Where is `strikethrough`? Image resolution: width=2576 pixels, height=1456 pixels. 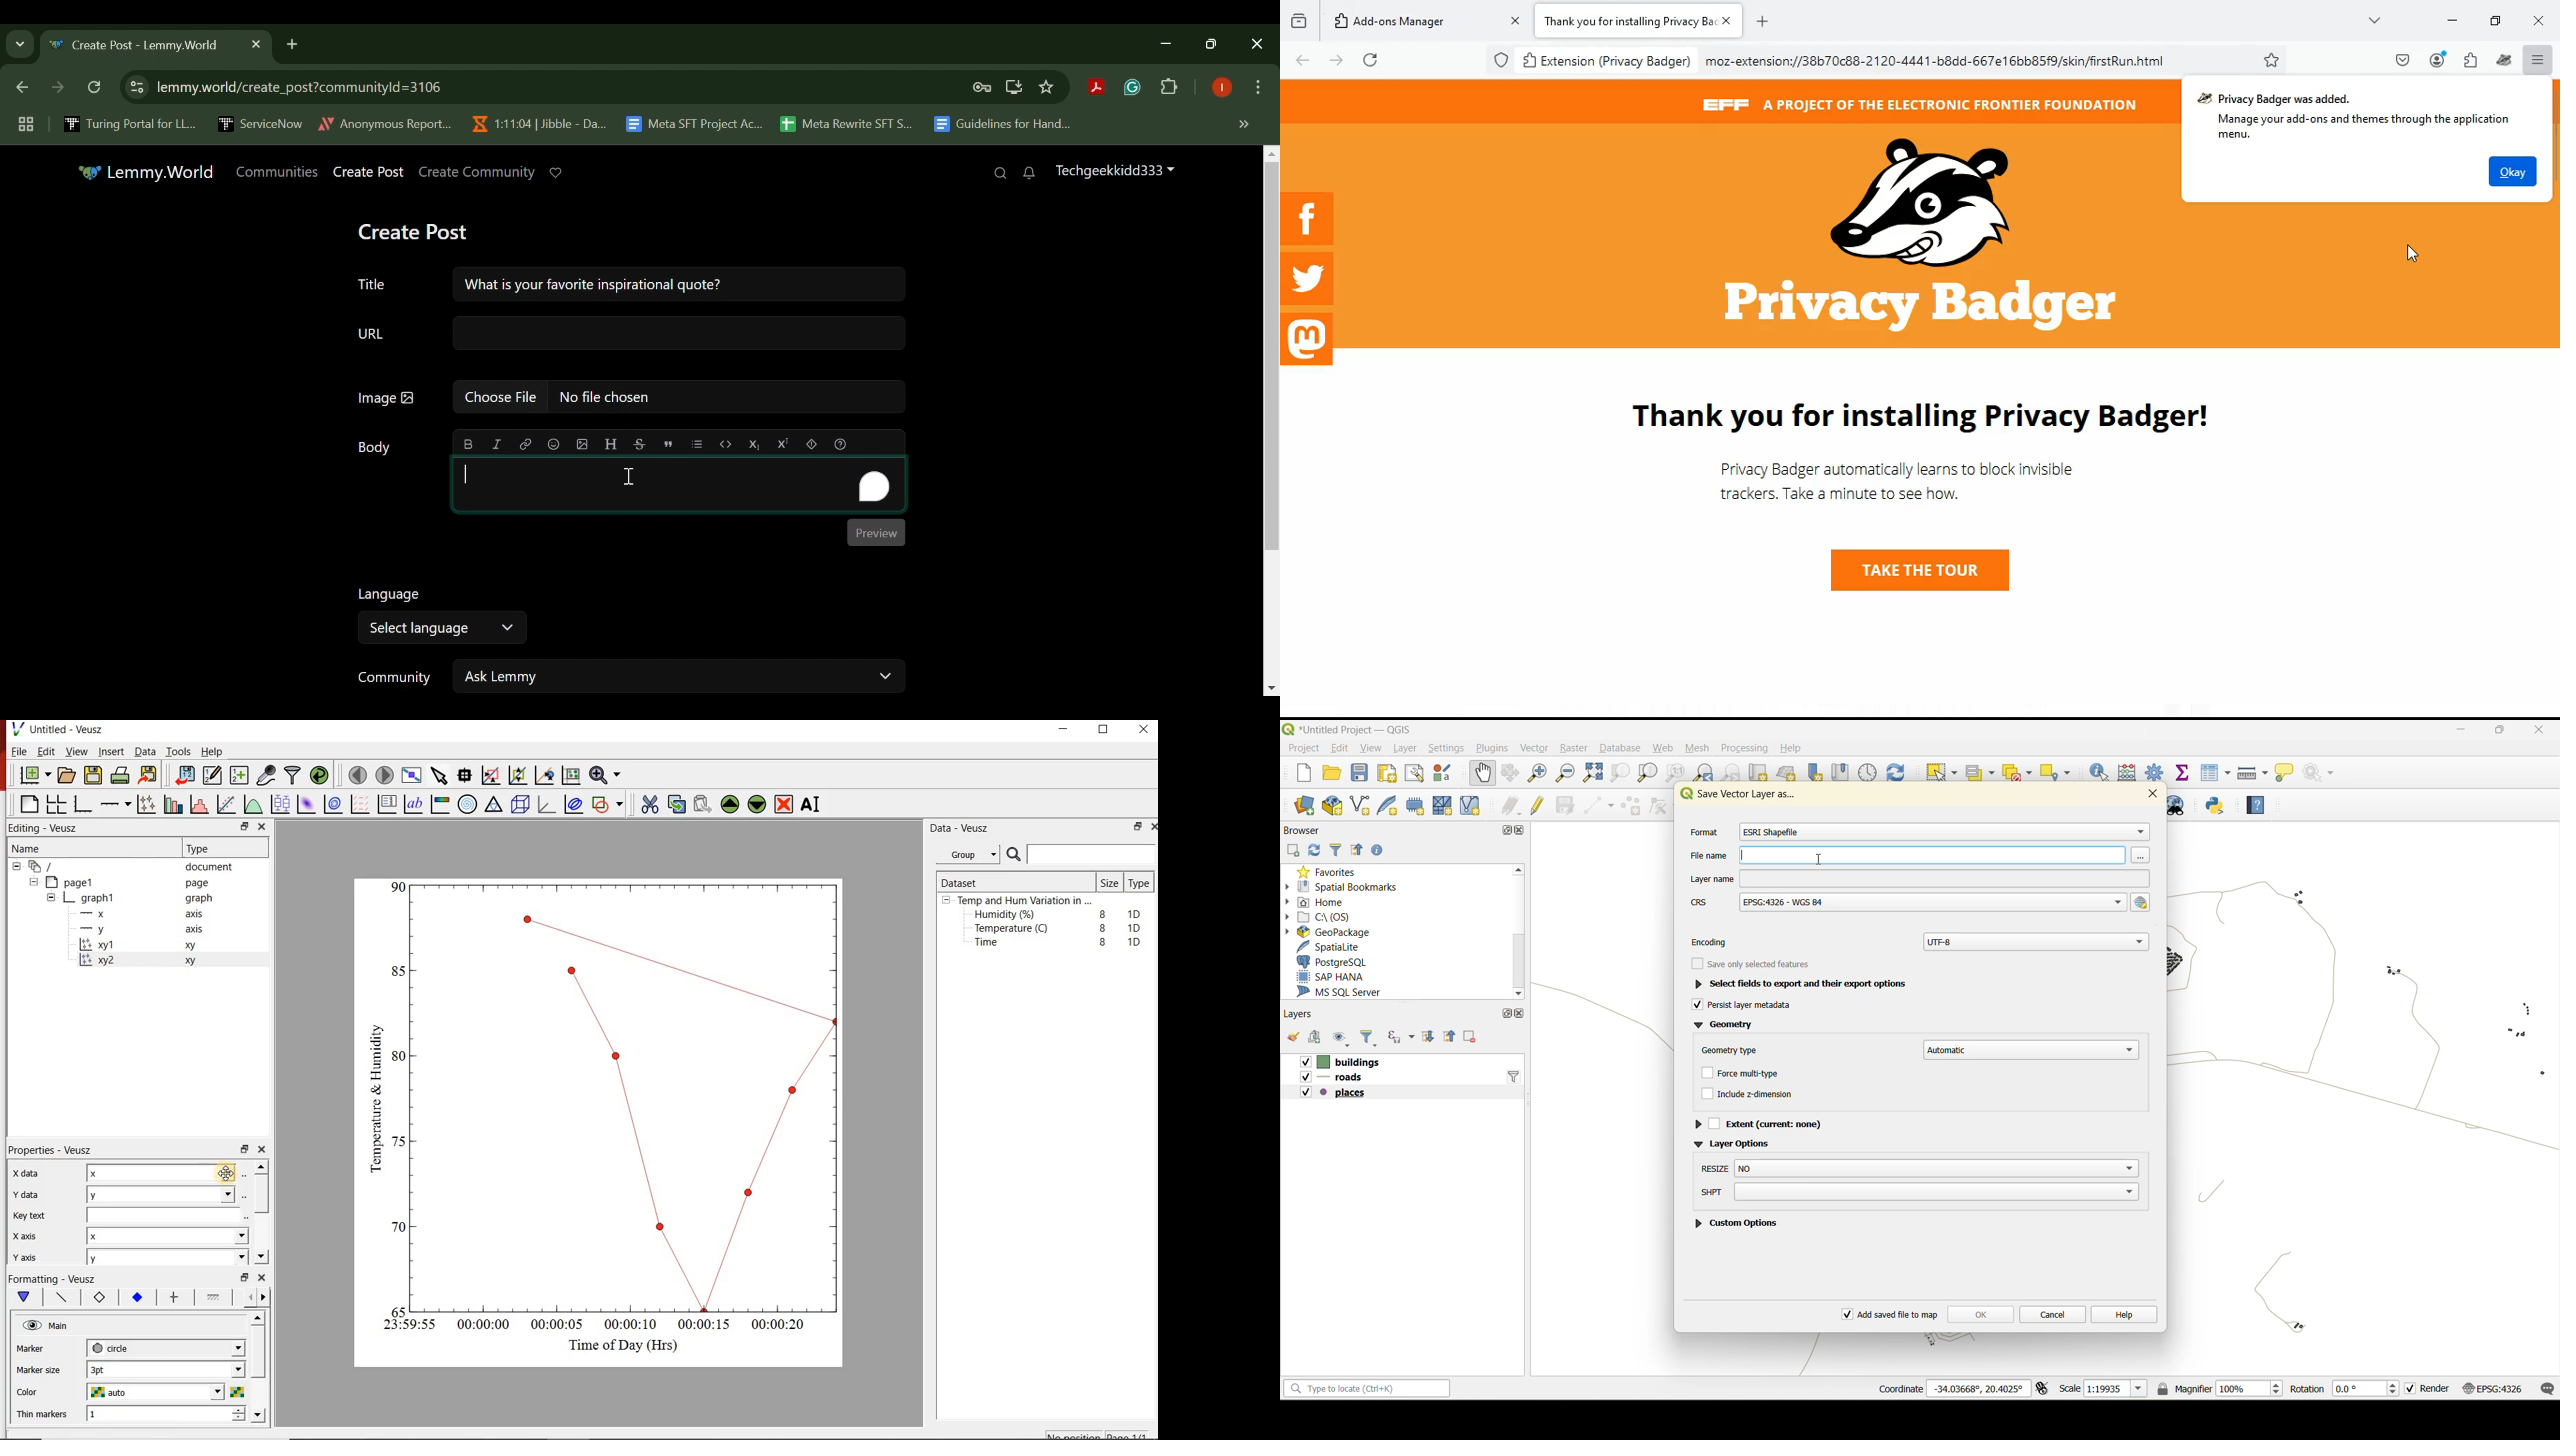 strikethrough is located at coordinates (639, 443).